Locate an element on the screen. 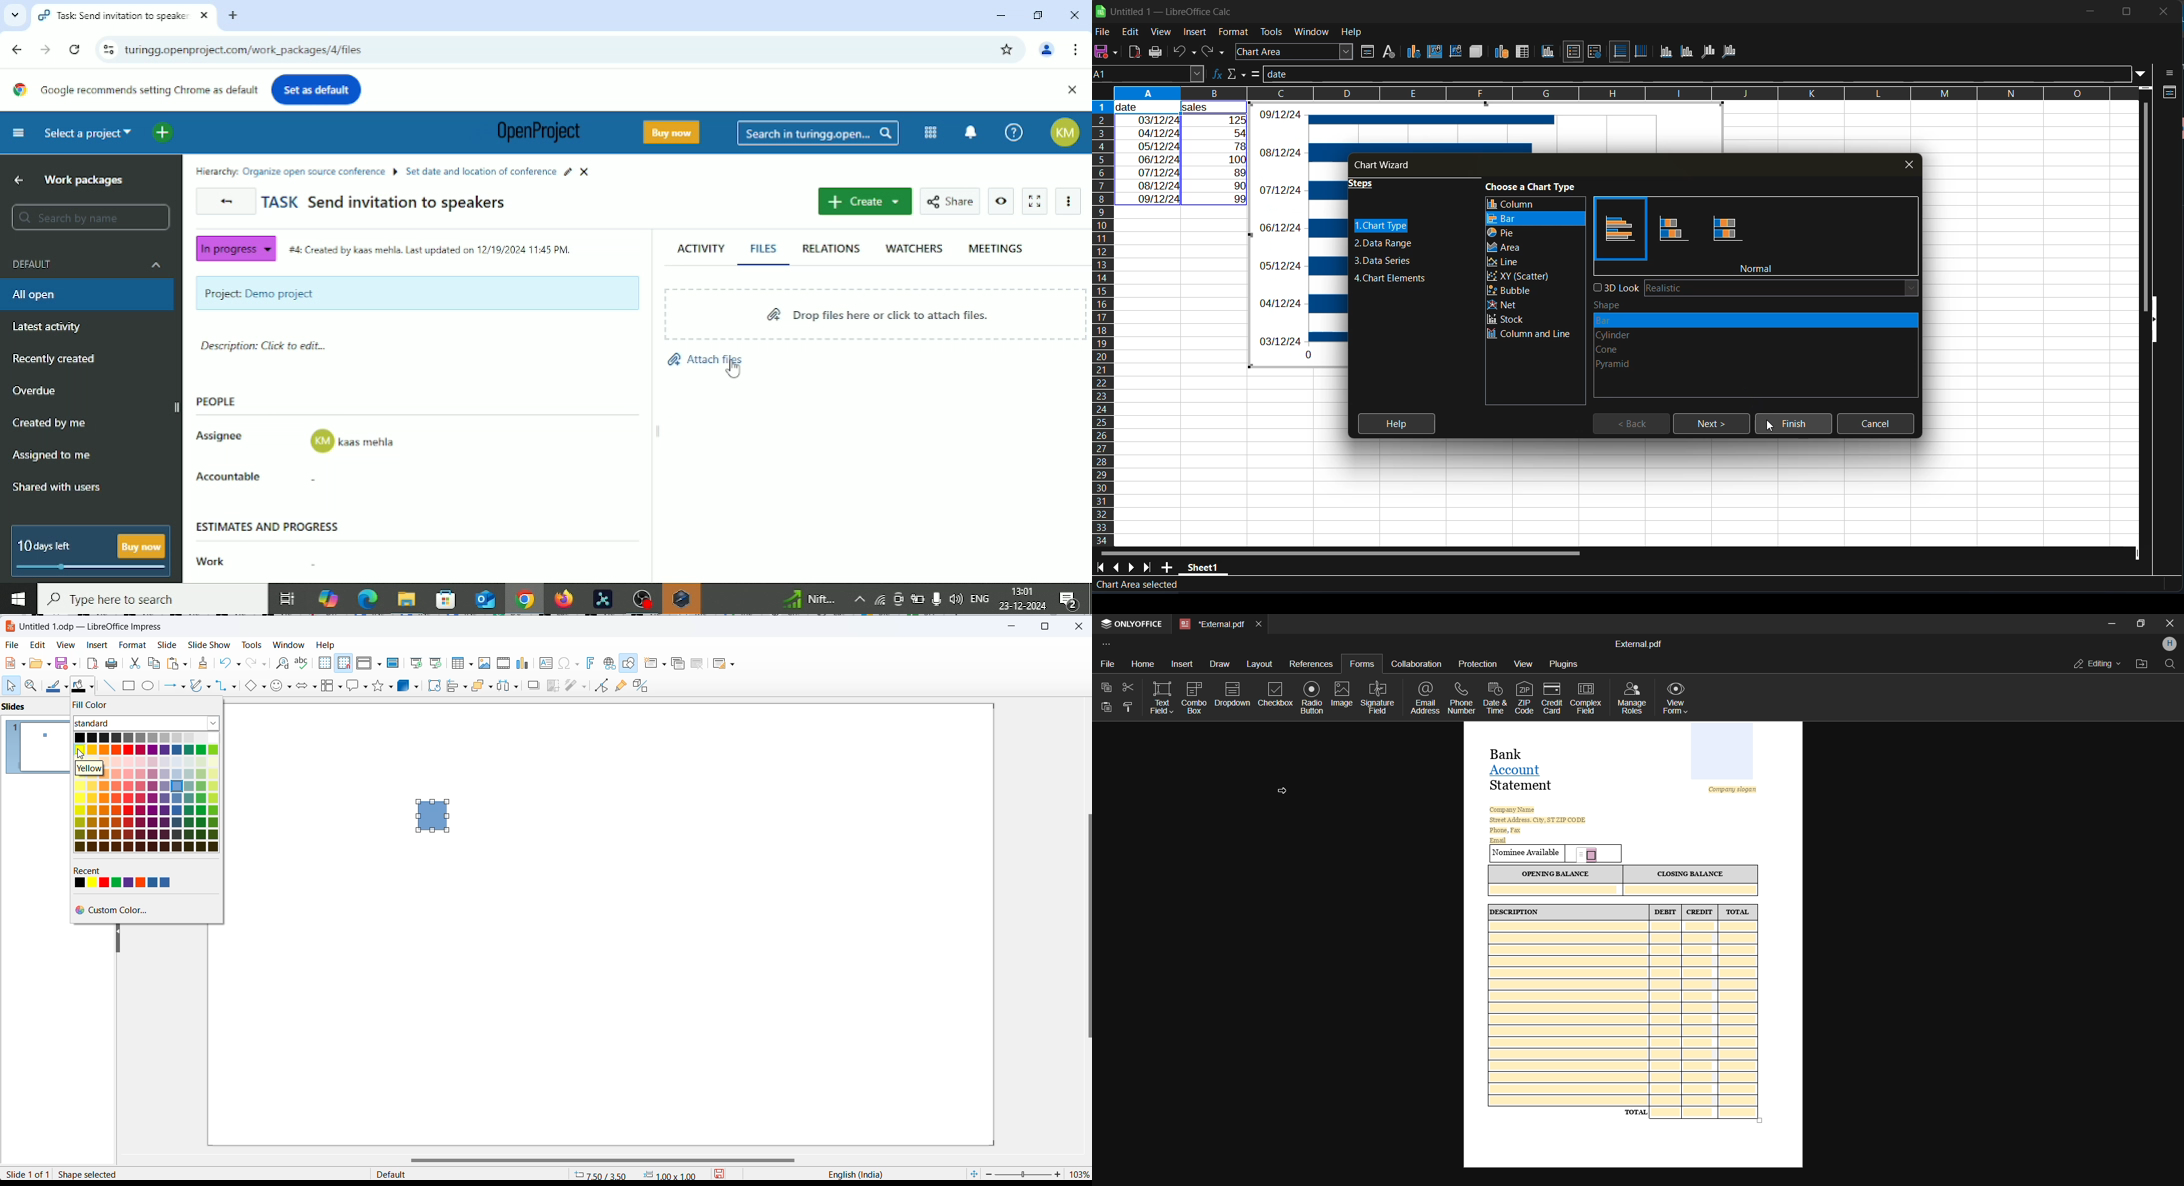 Image resolution: width=2184 pixels, height=1204 pixels. open file location is located at coordinates (2141, 663).